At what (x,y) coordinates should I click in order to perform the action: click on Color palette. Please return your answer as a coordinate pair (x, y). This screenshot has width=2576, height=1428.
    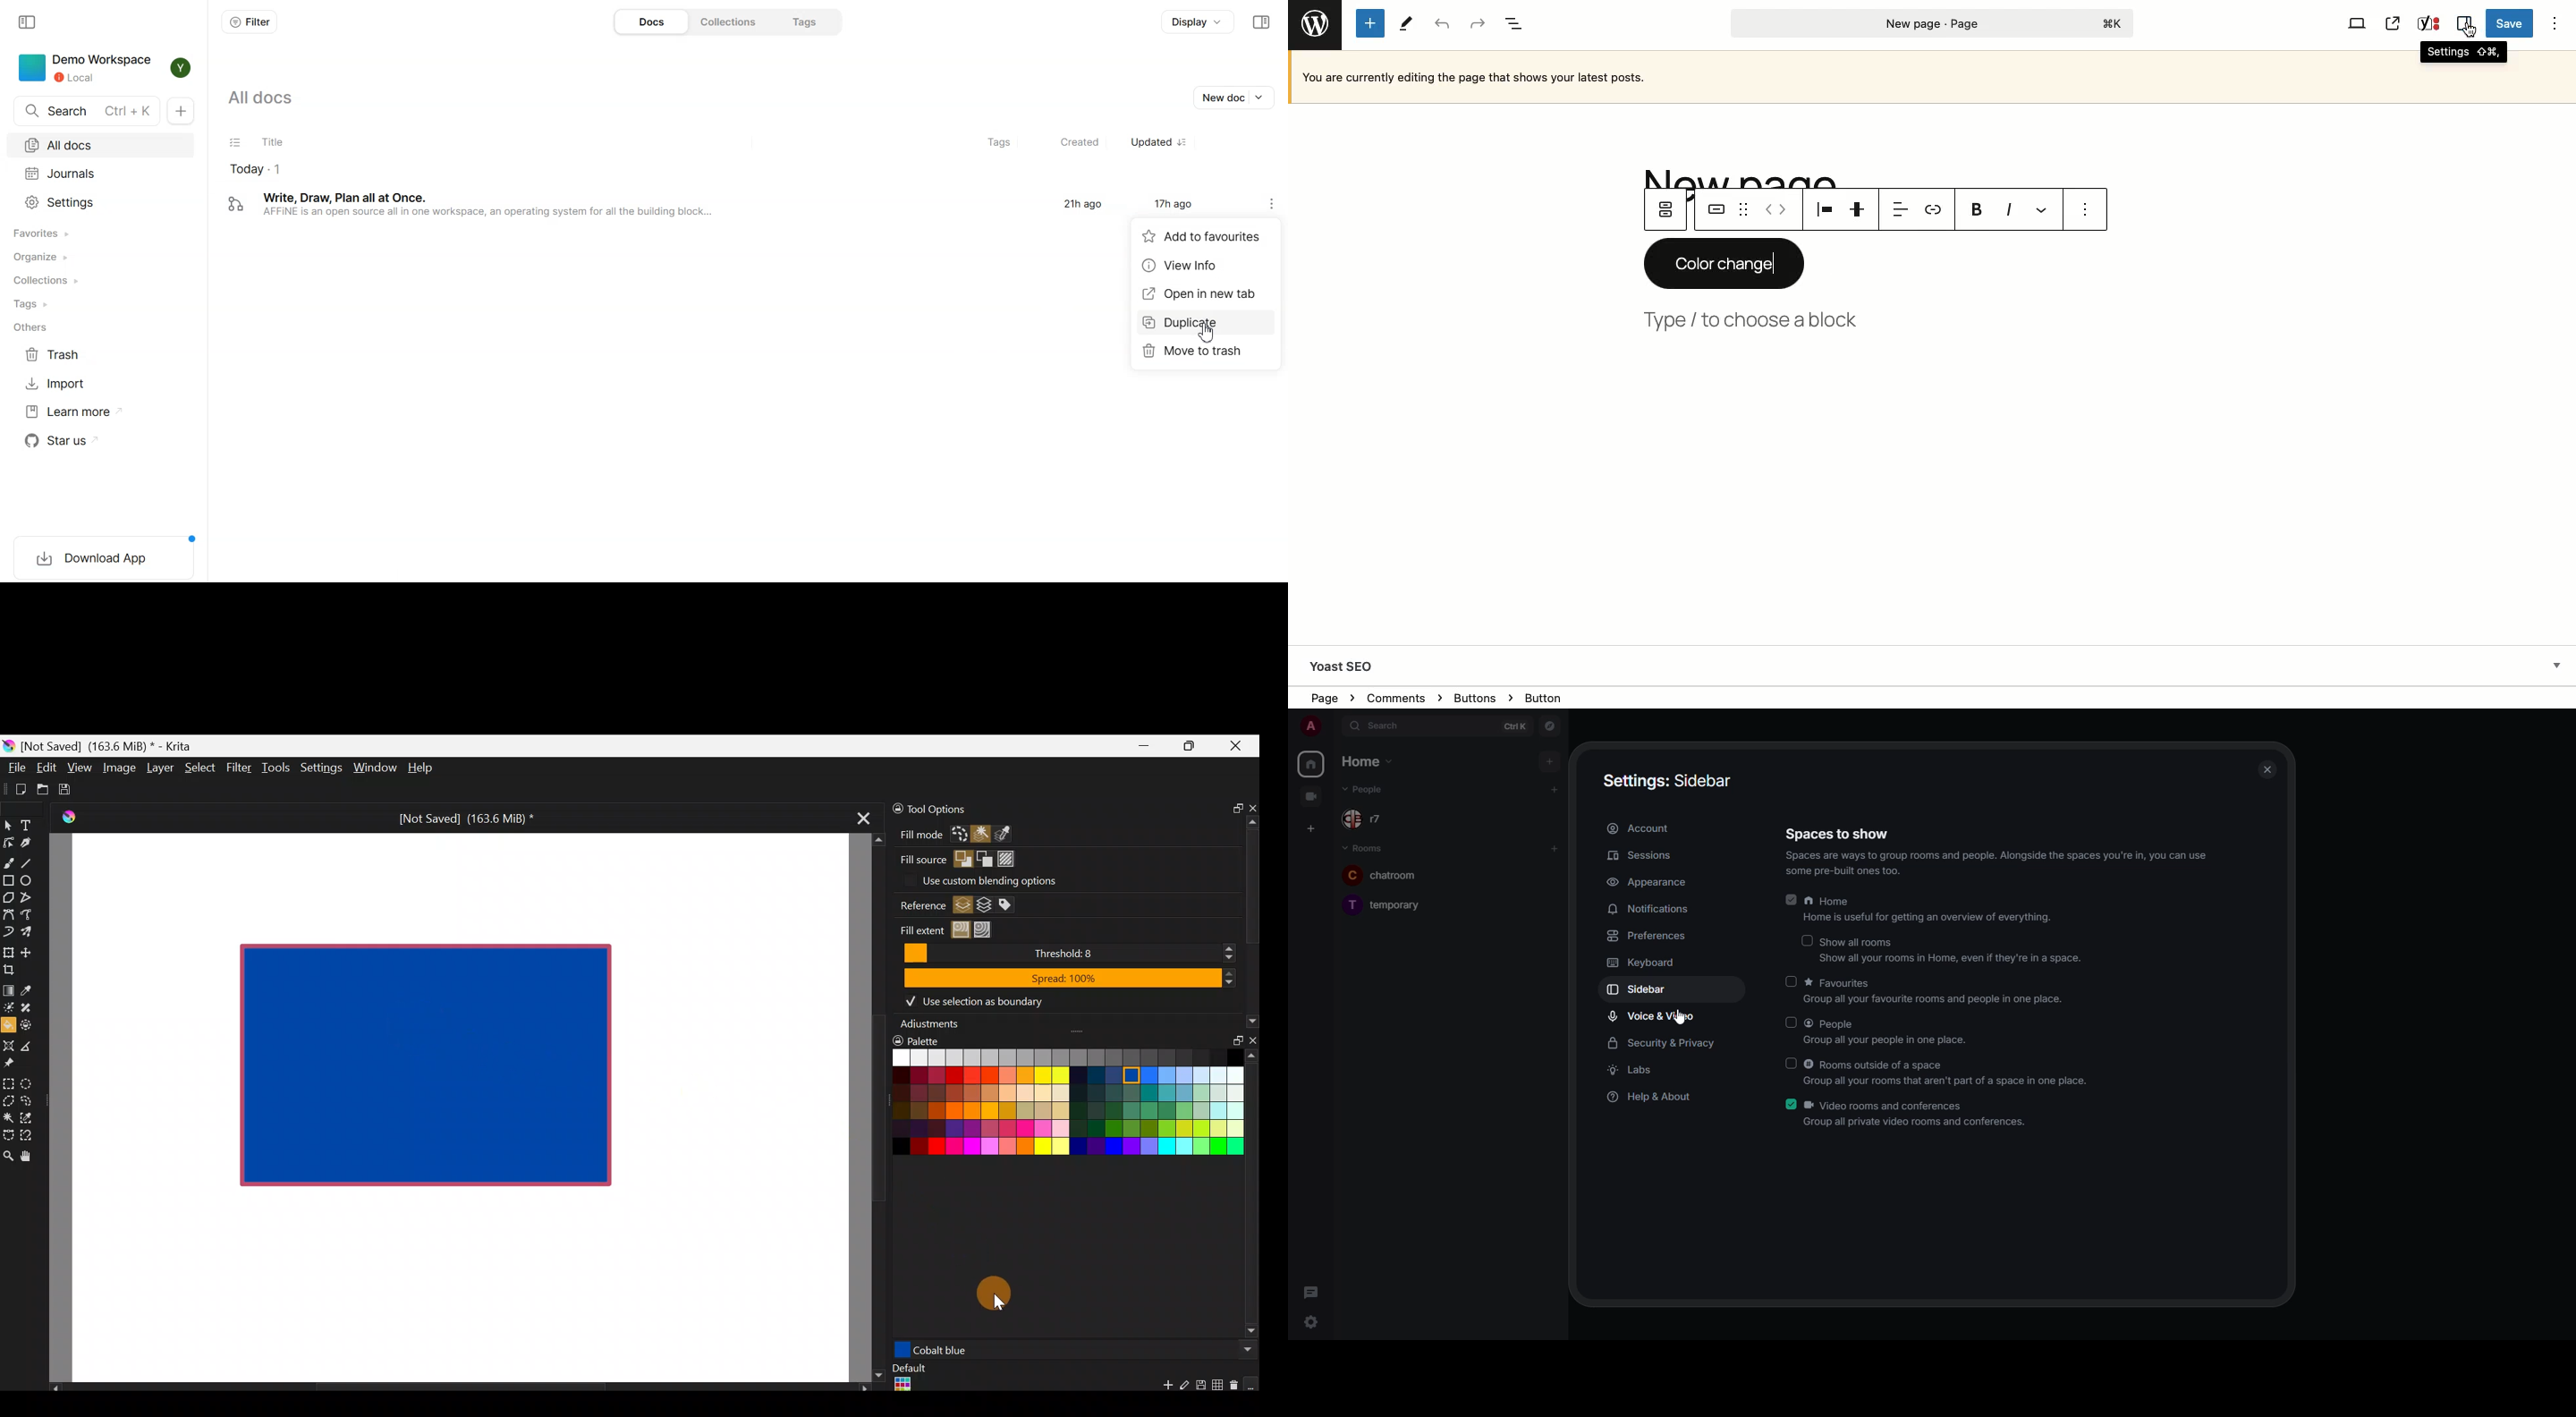
    Looking at the image, I should click on (1057, 1113).